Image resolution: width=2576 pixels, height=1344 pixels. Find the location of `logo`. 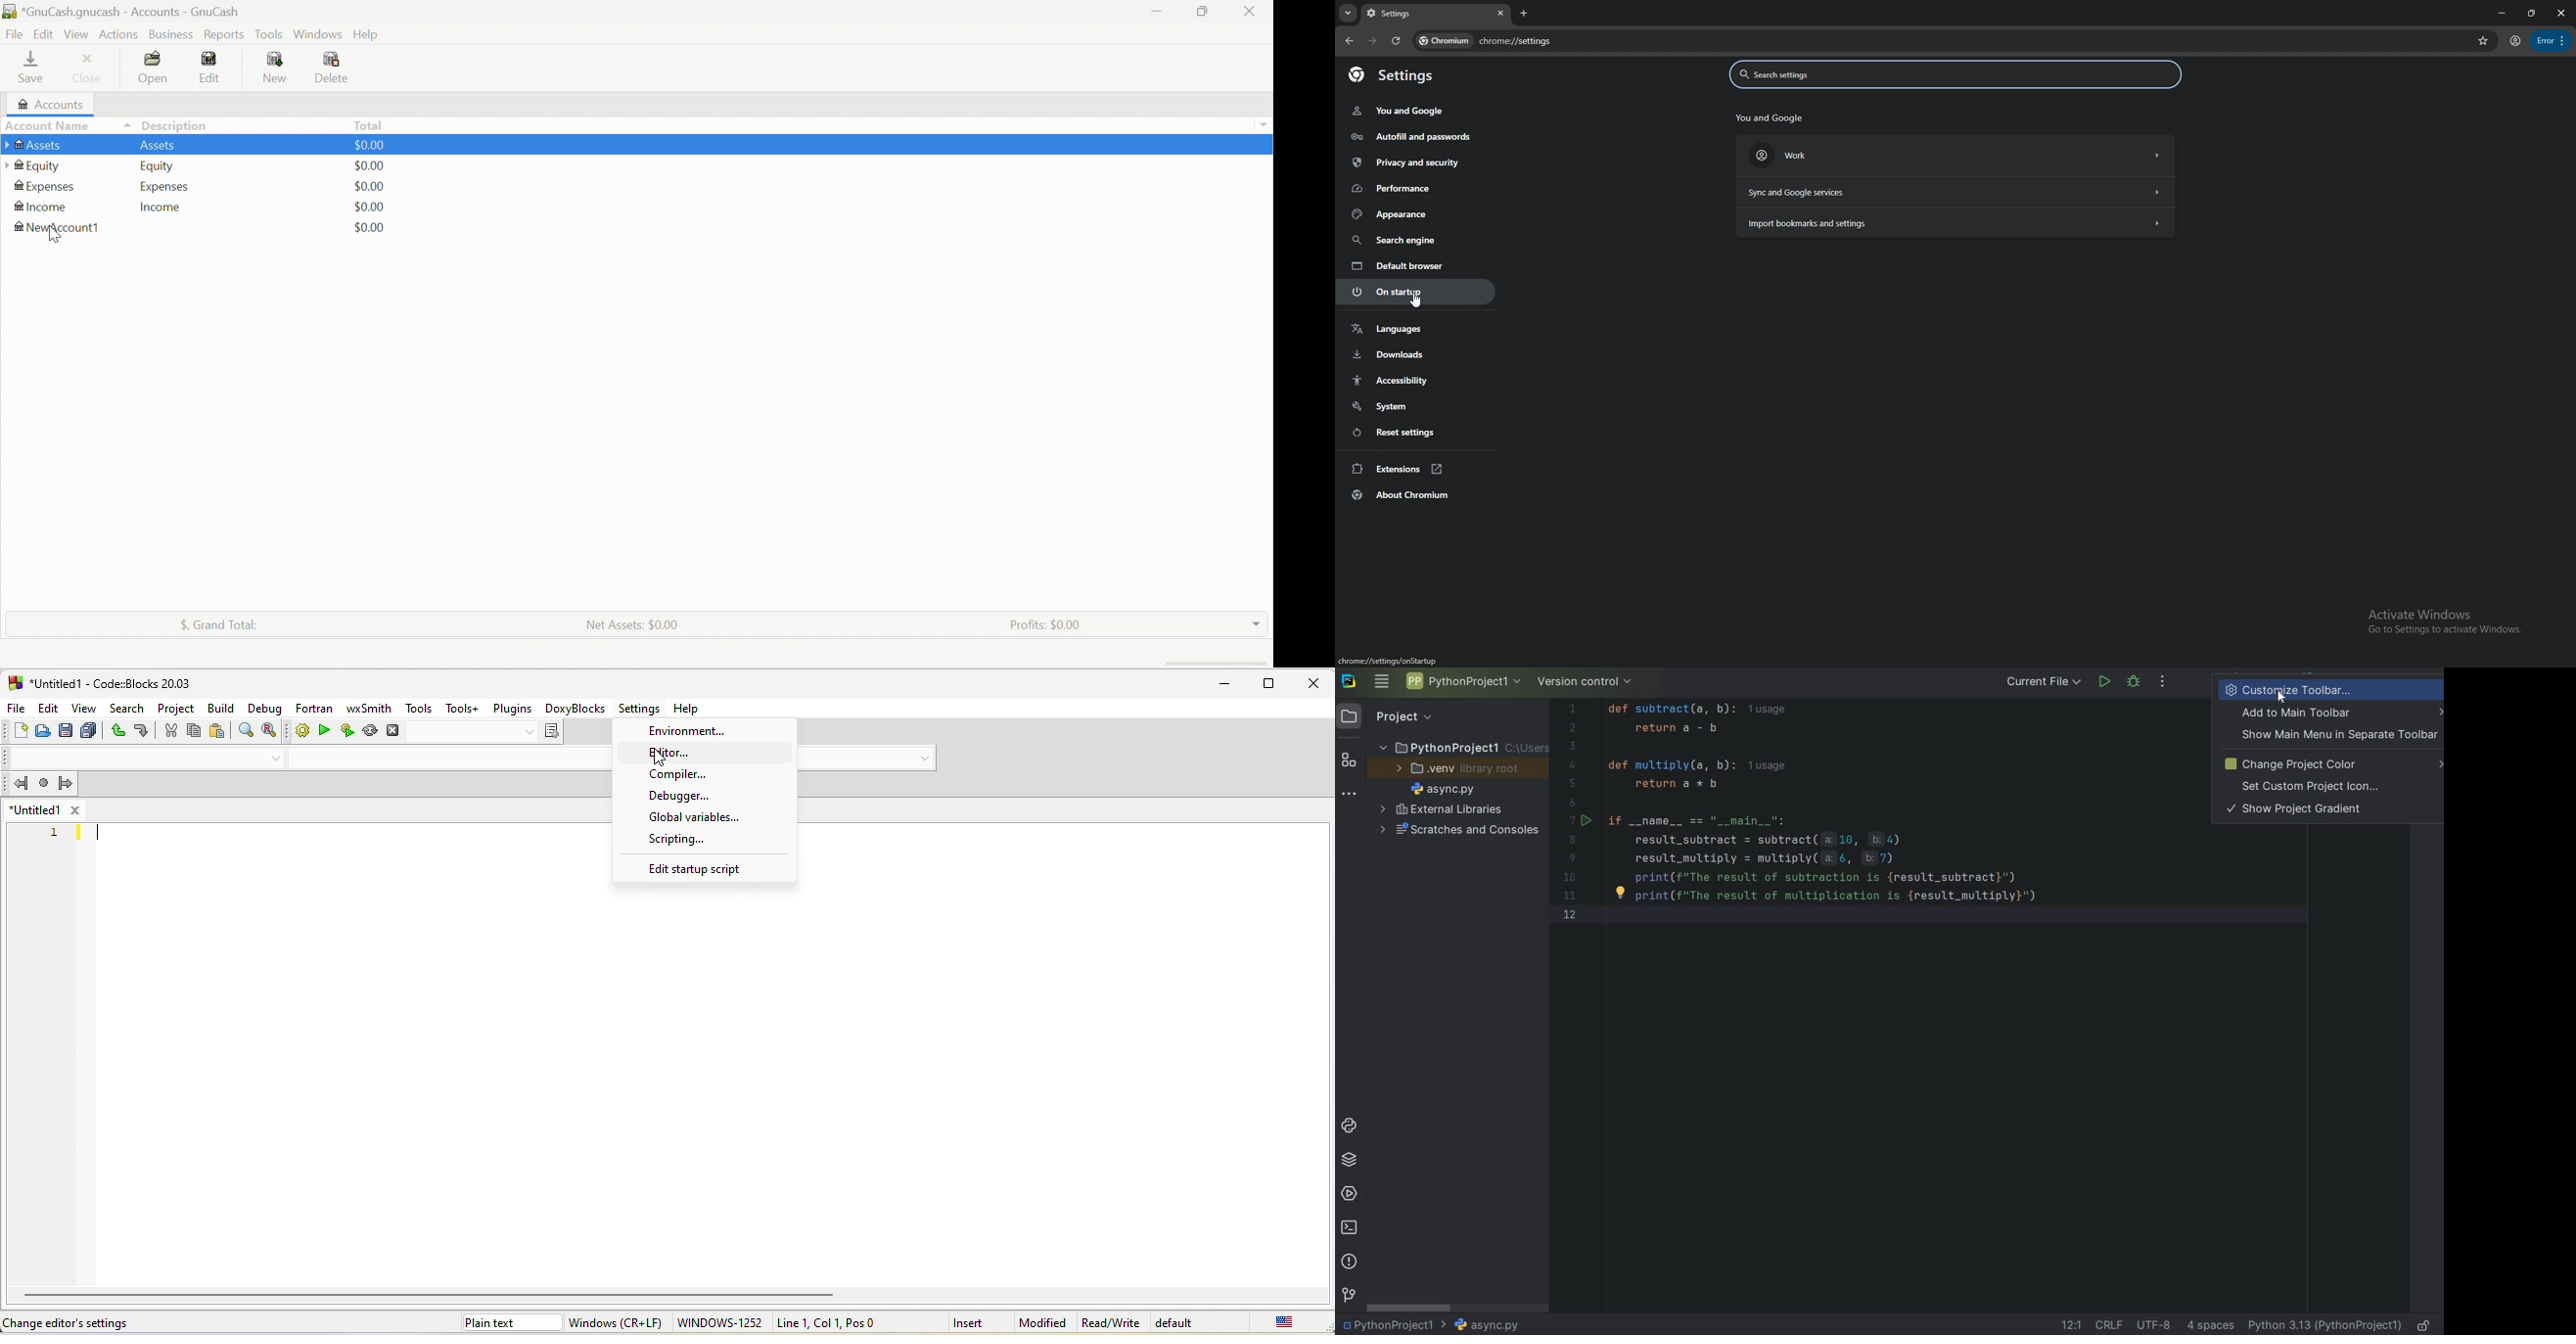

logo is located at coordinates (15, 683).